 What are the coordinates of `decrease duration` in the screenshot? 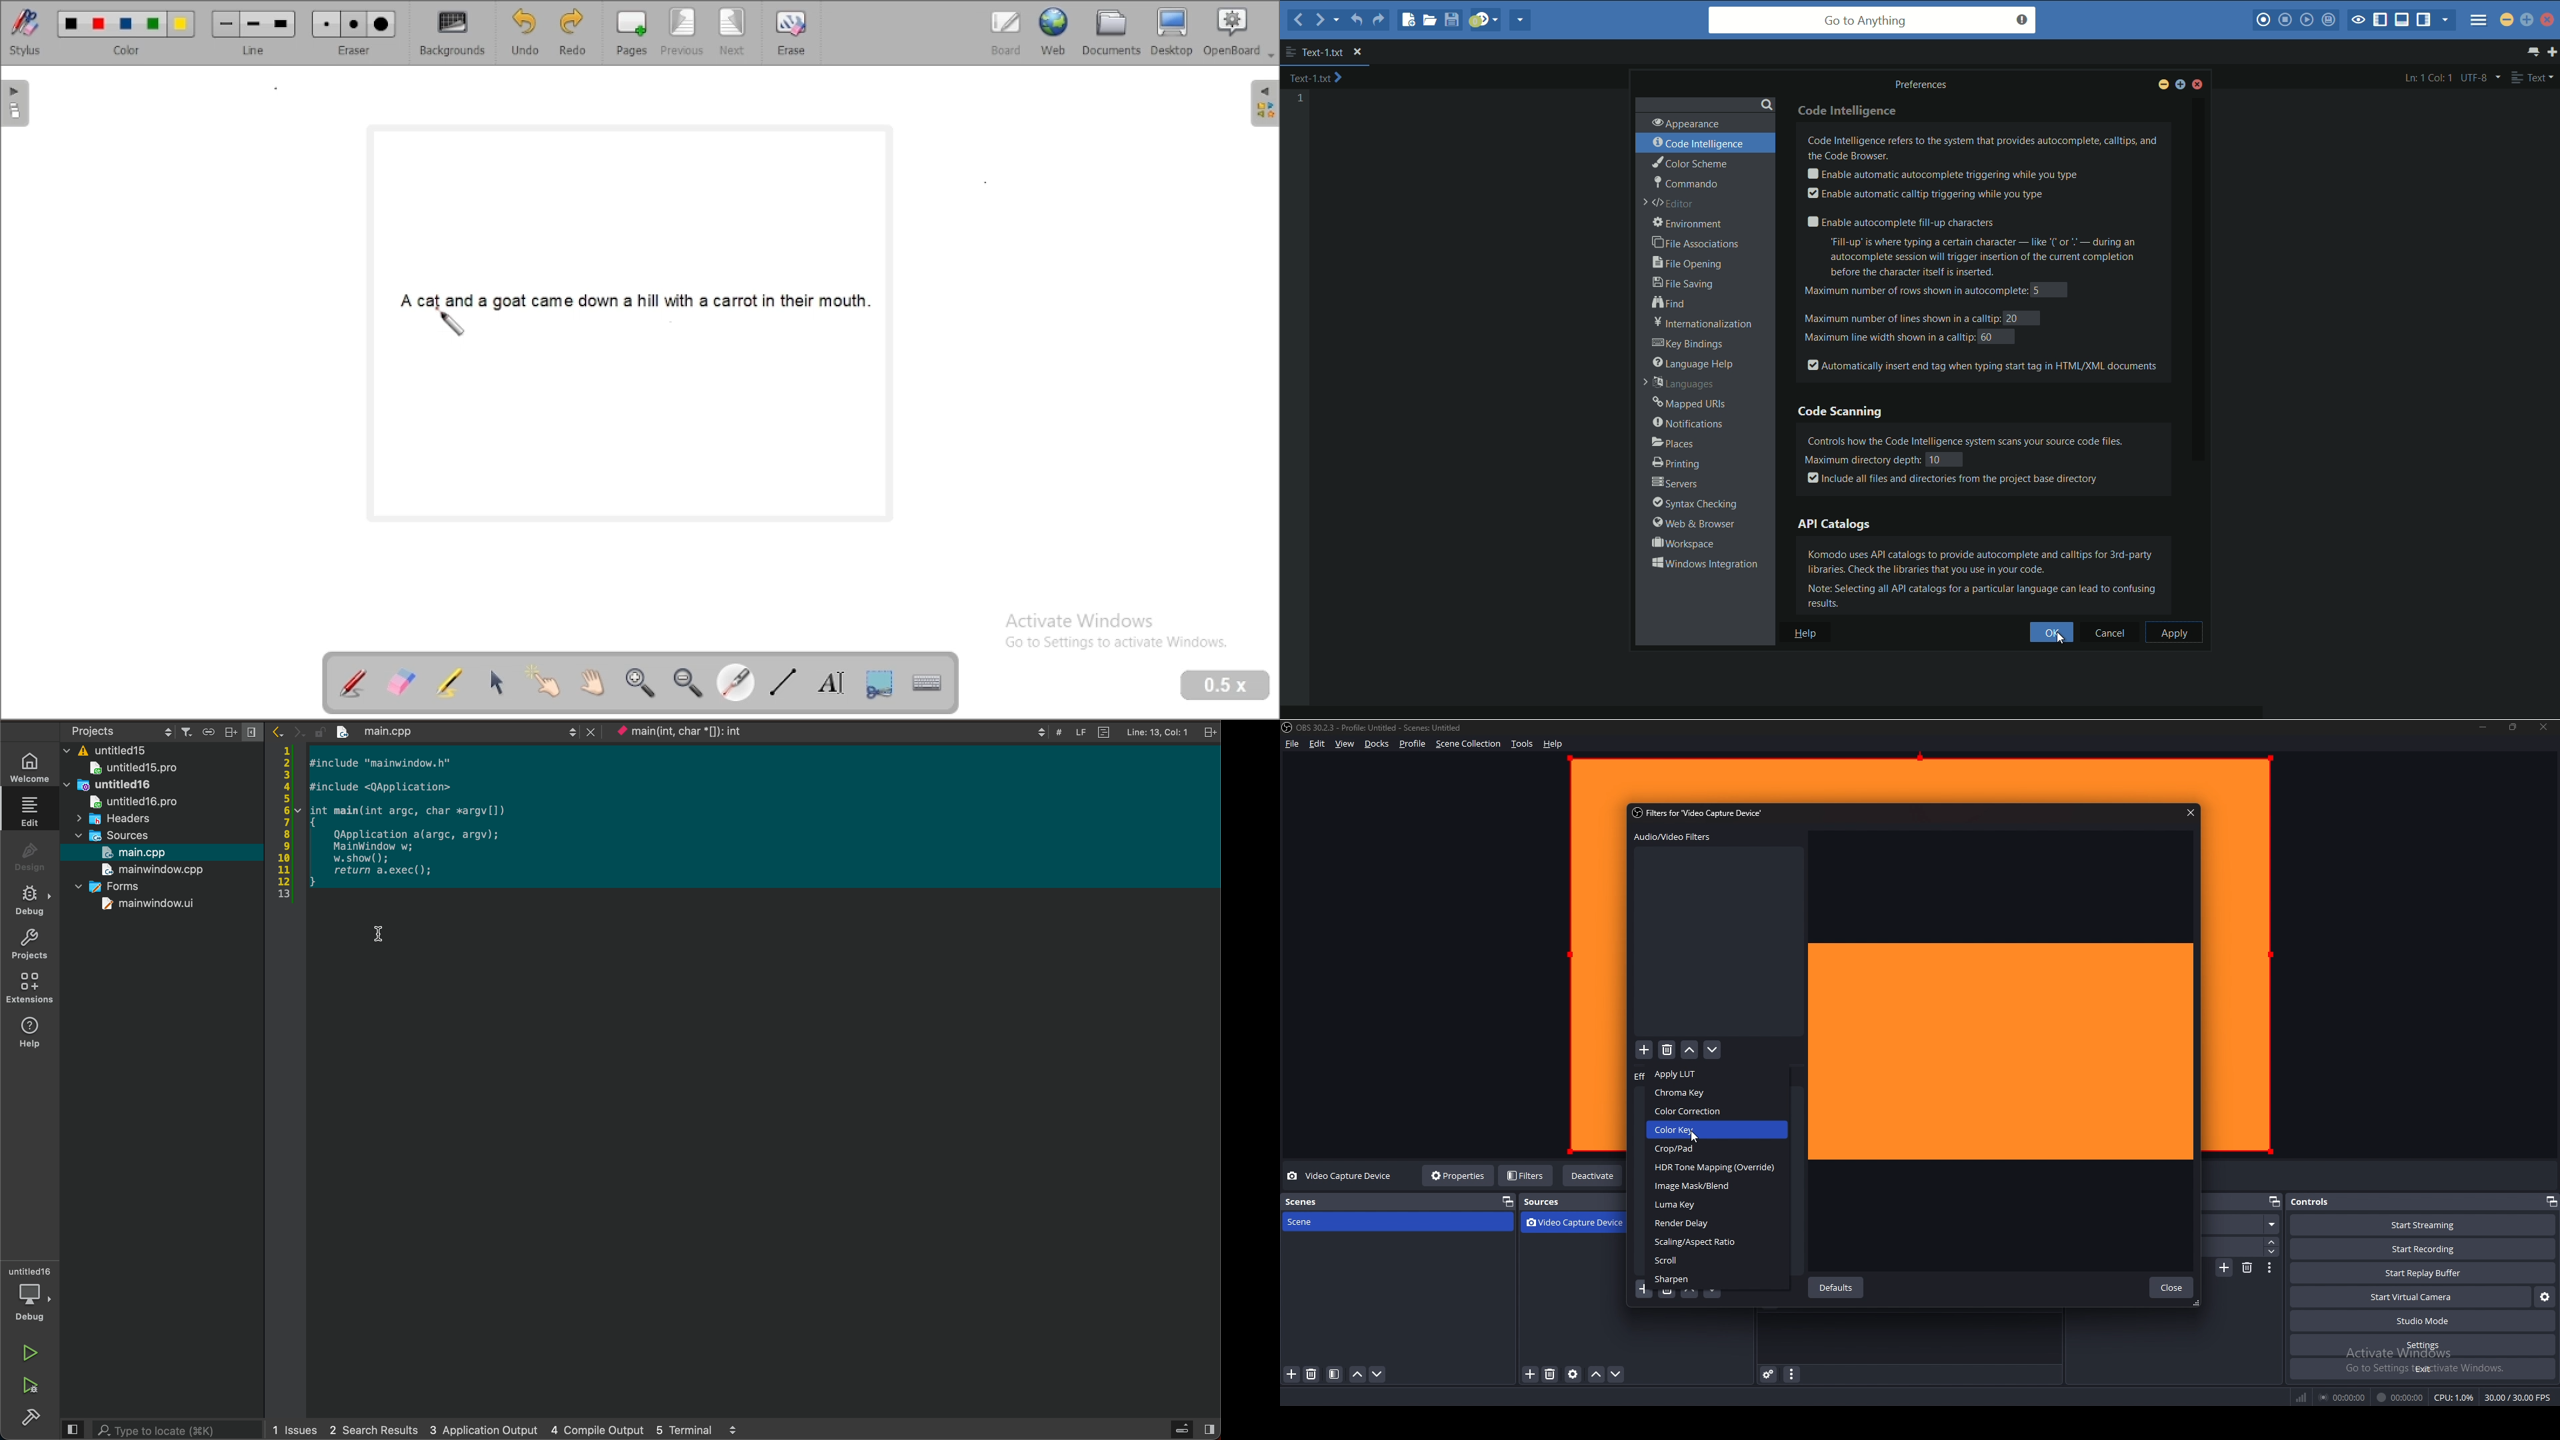 It's located at (2273, 1252).